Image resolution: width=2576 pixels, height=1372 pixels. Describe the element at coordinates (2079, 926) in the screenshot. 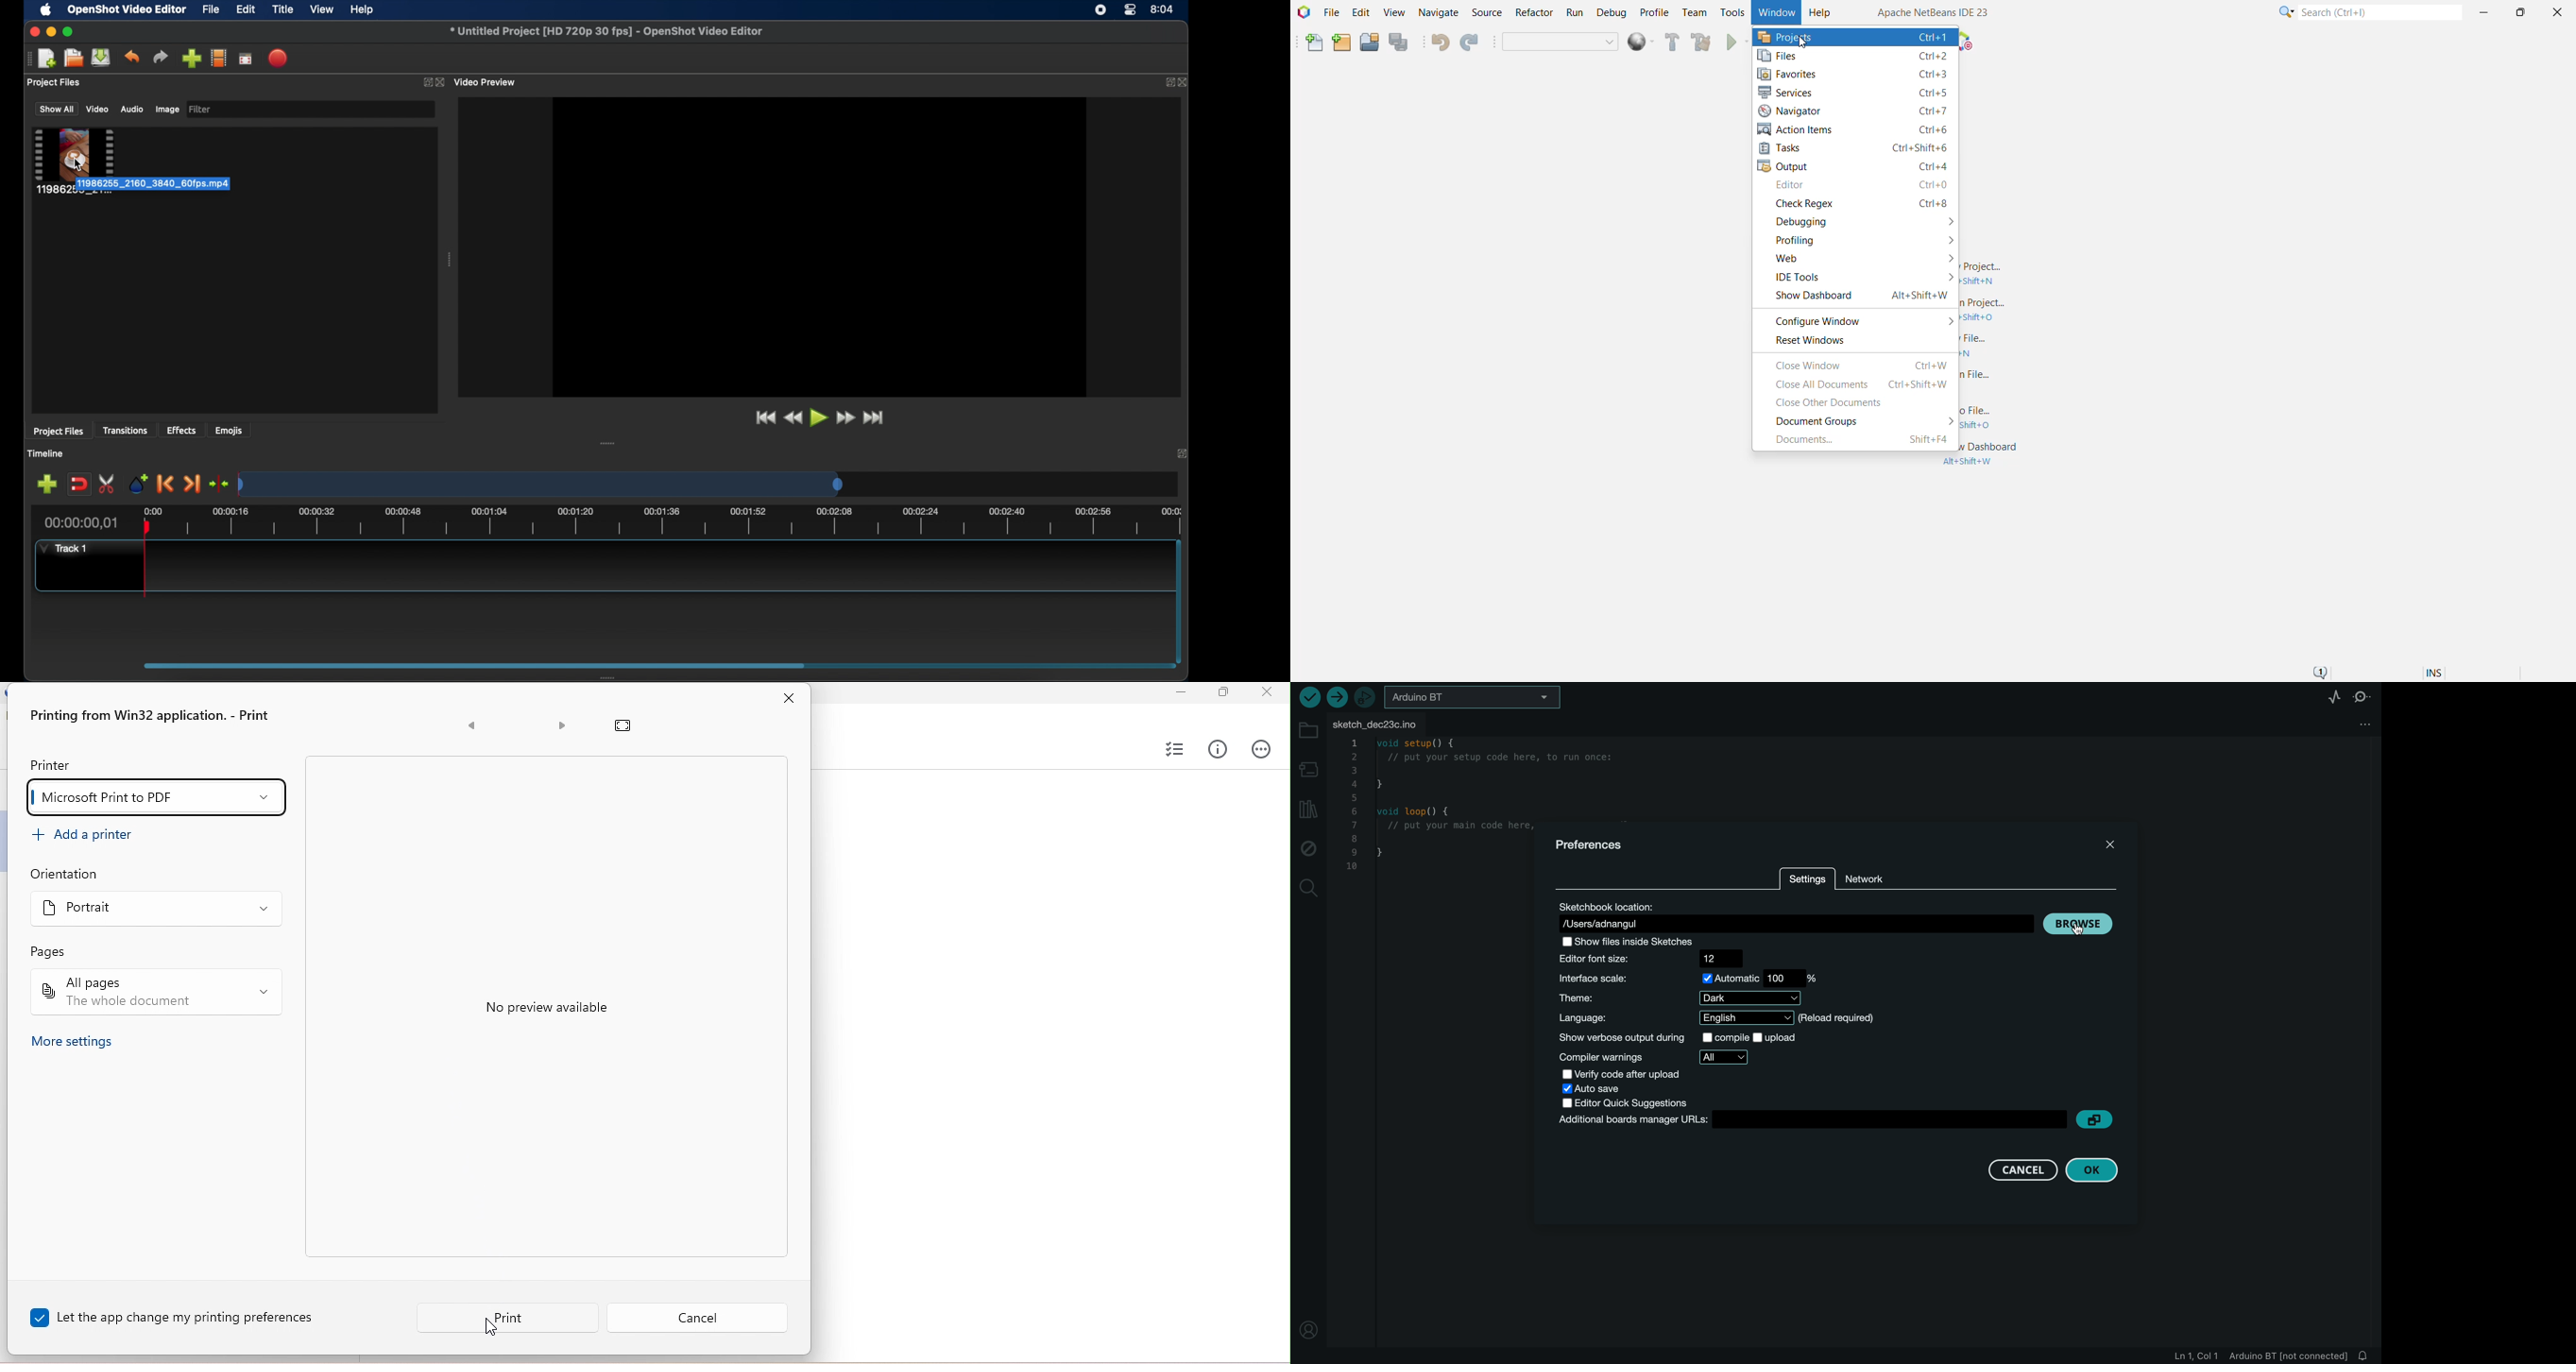

I see `browse` at that location.